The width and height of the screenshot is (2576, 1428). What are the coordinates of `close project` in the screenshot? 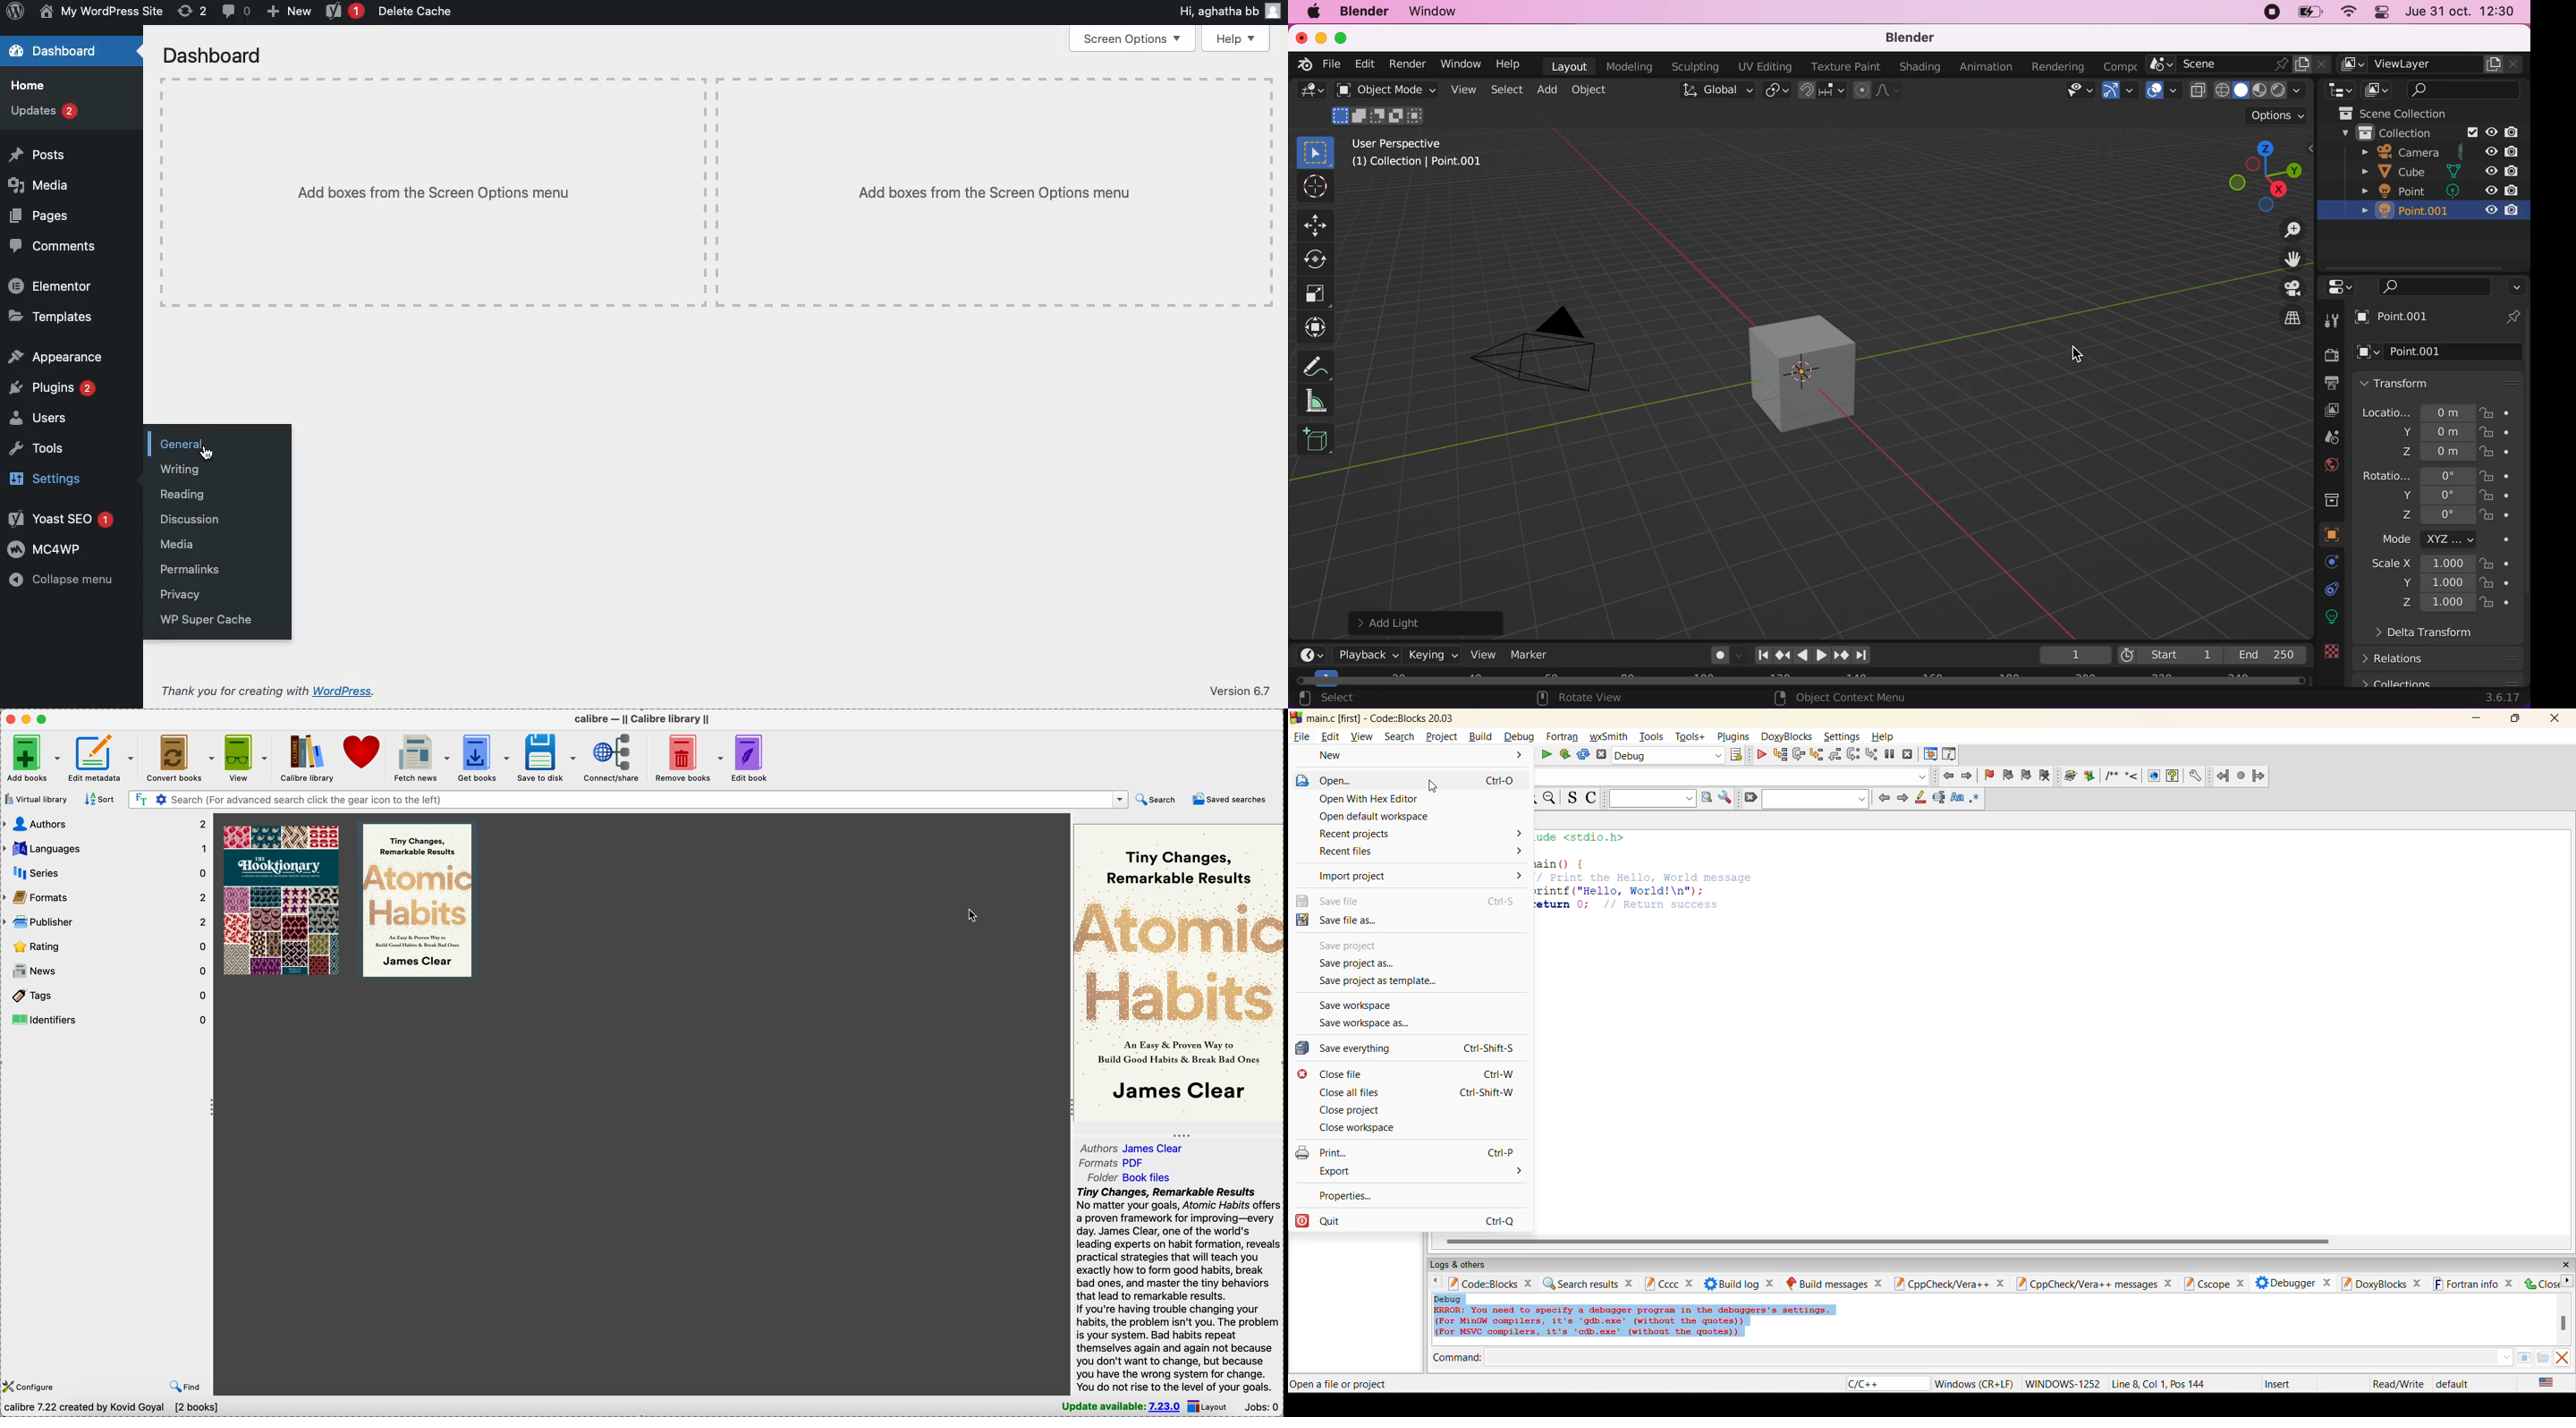 It's located at (1354, 1110).